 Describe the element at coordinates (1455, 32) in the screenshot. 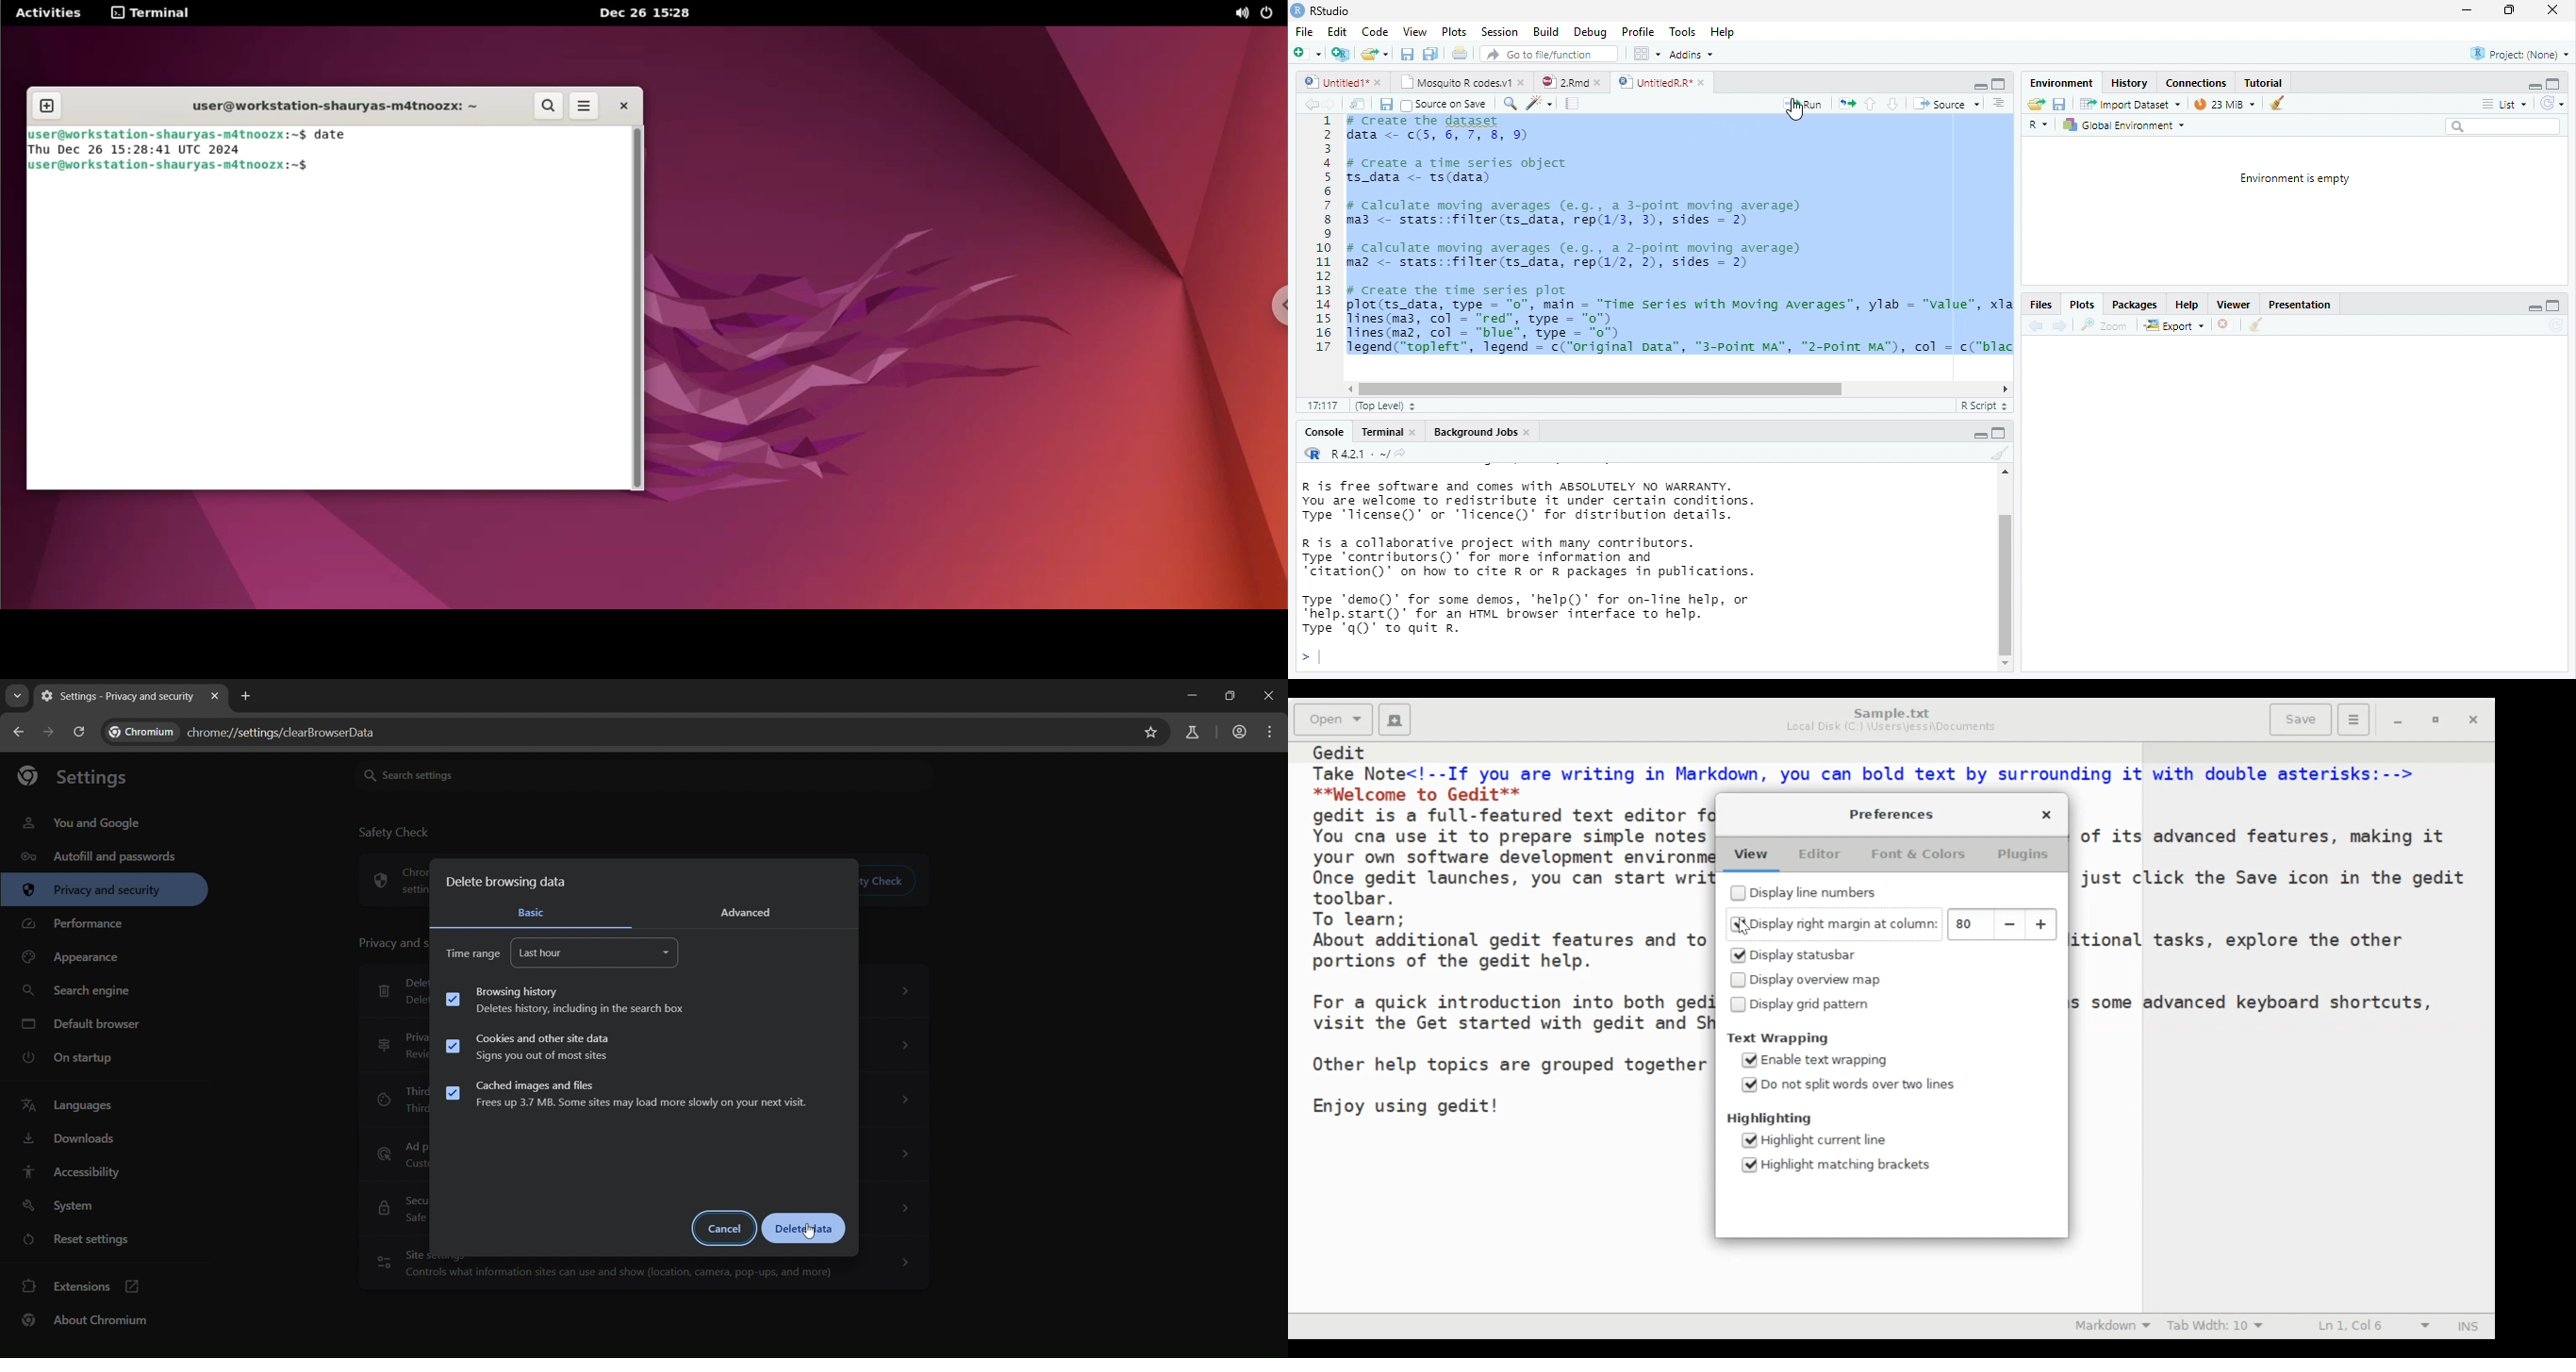

I see `Plots` at that location.